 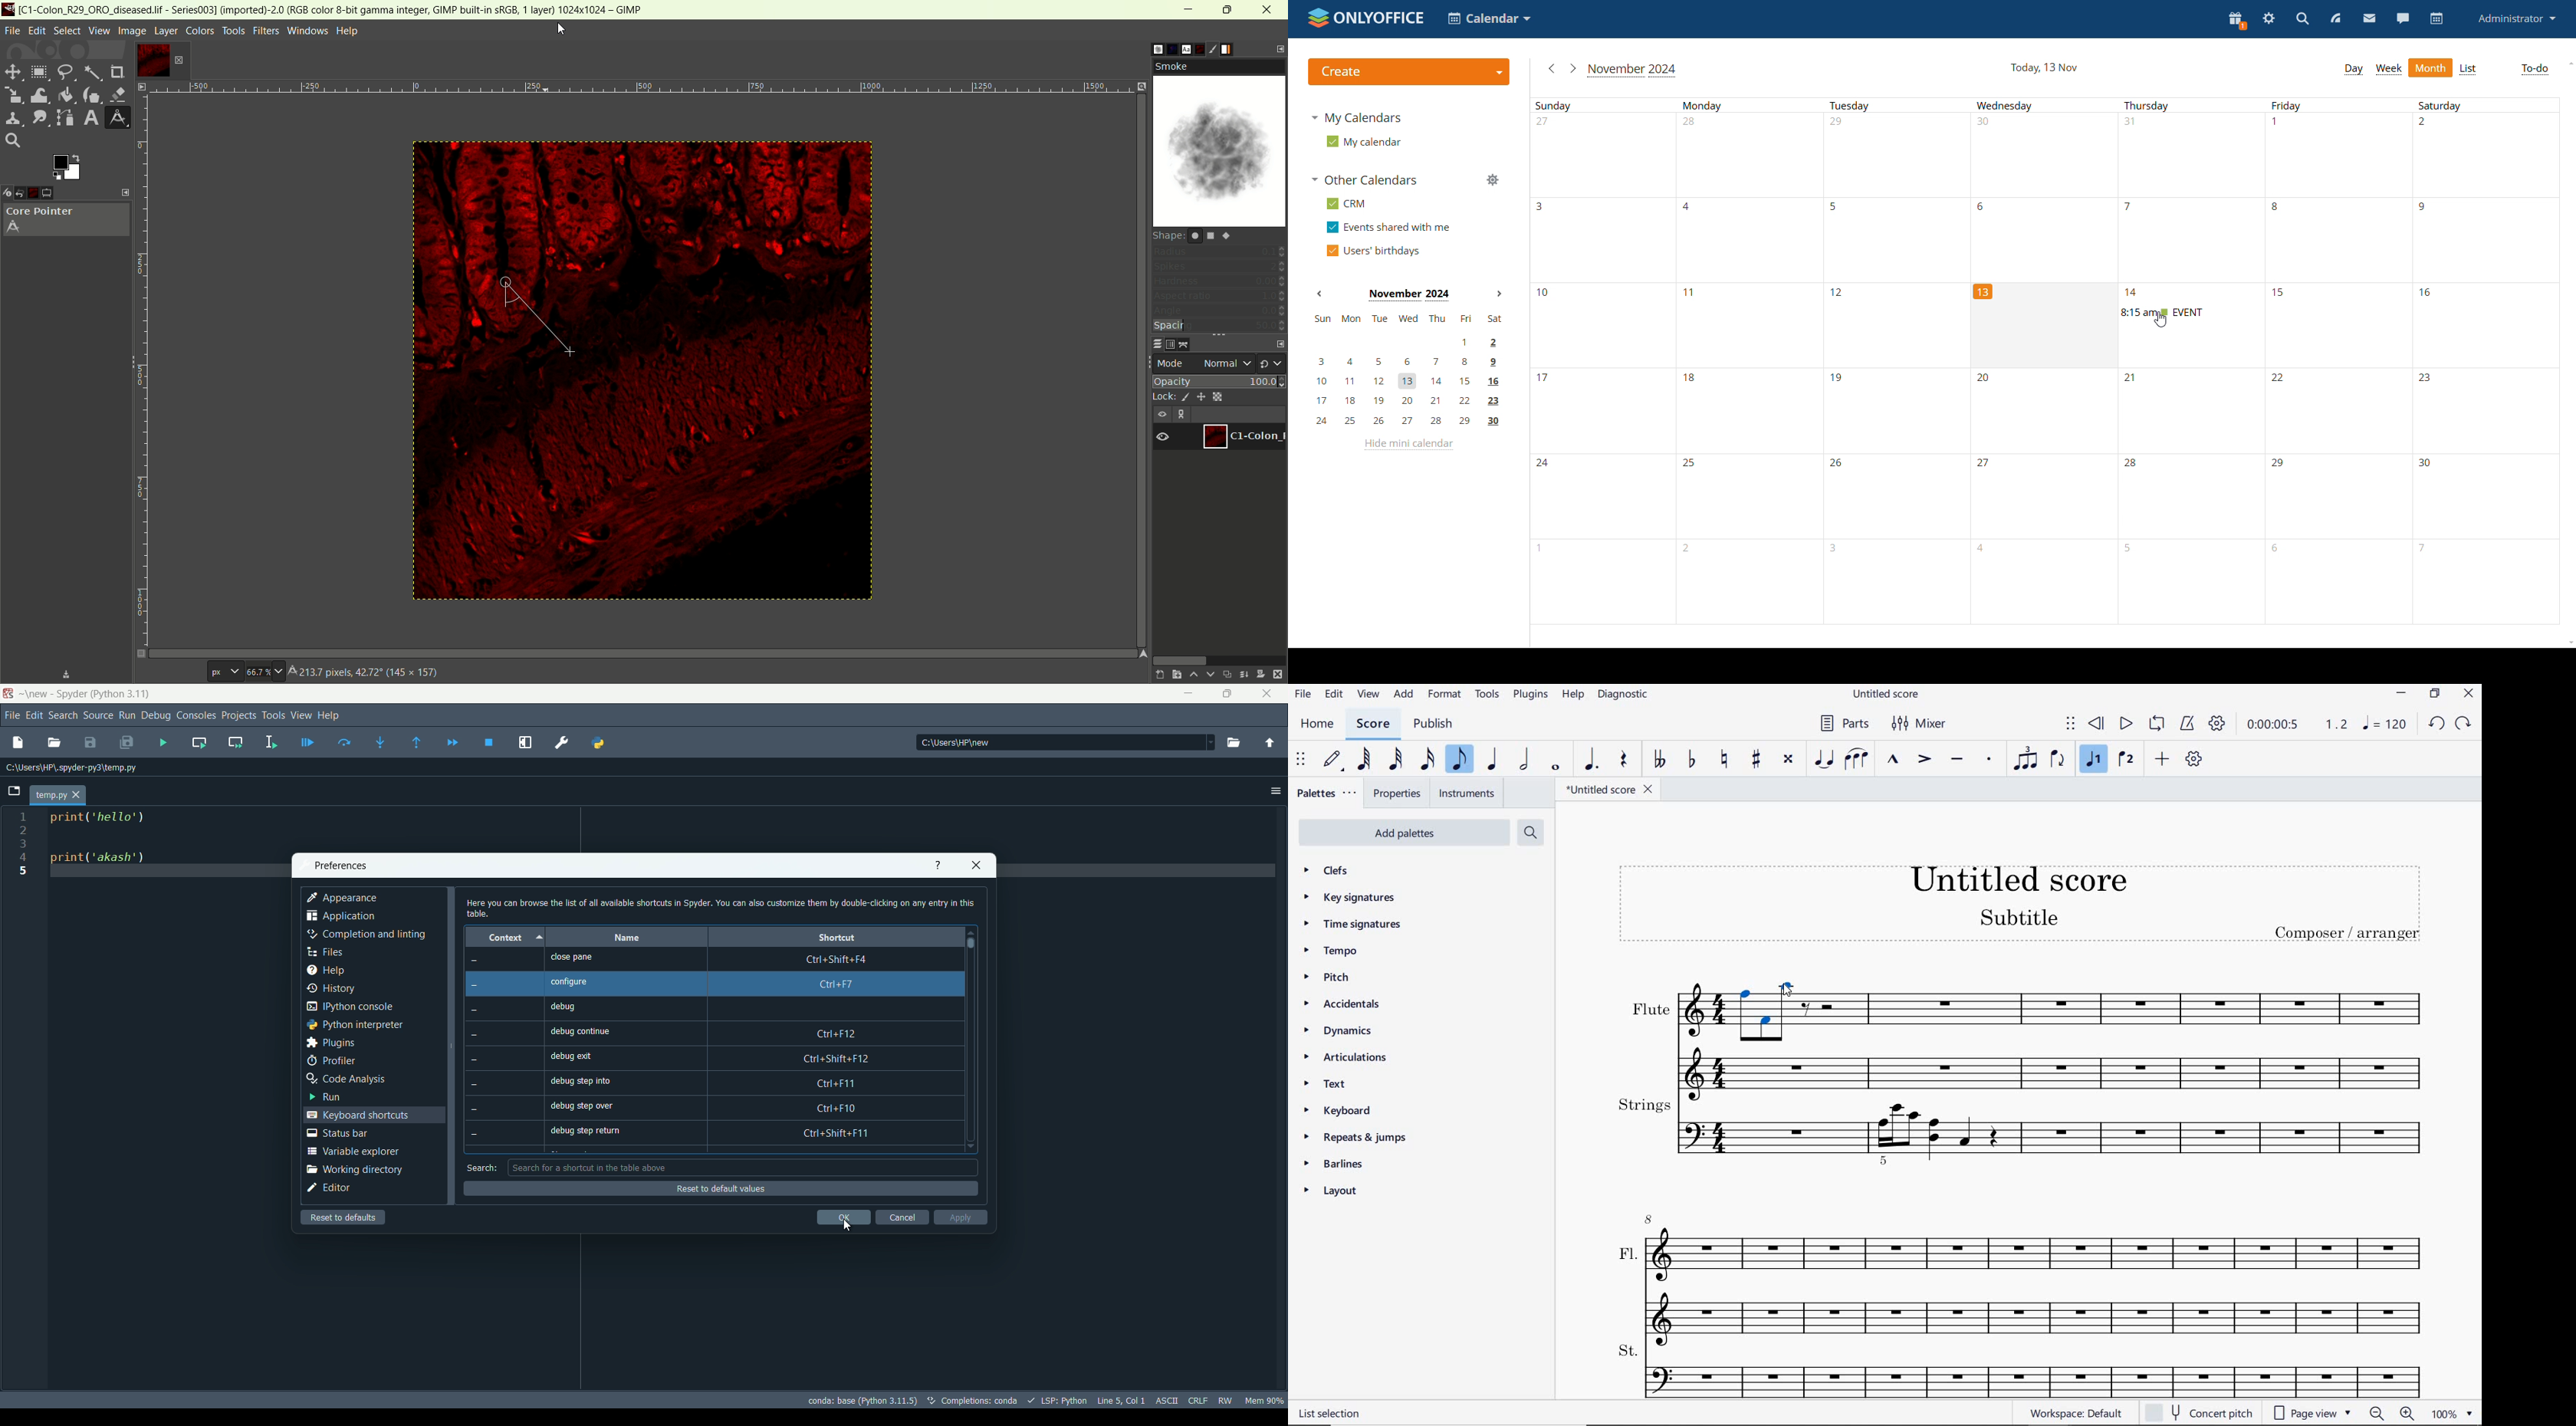 I want to click on PARTS, so click(x=1844, y=724).